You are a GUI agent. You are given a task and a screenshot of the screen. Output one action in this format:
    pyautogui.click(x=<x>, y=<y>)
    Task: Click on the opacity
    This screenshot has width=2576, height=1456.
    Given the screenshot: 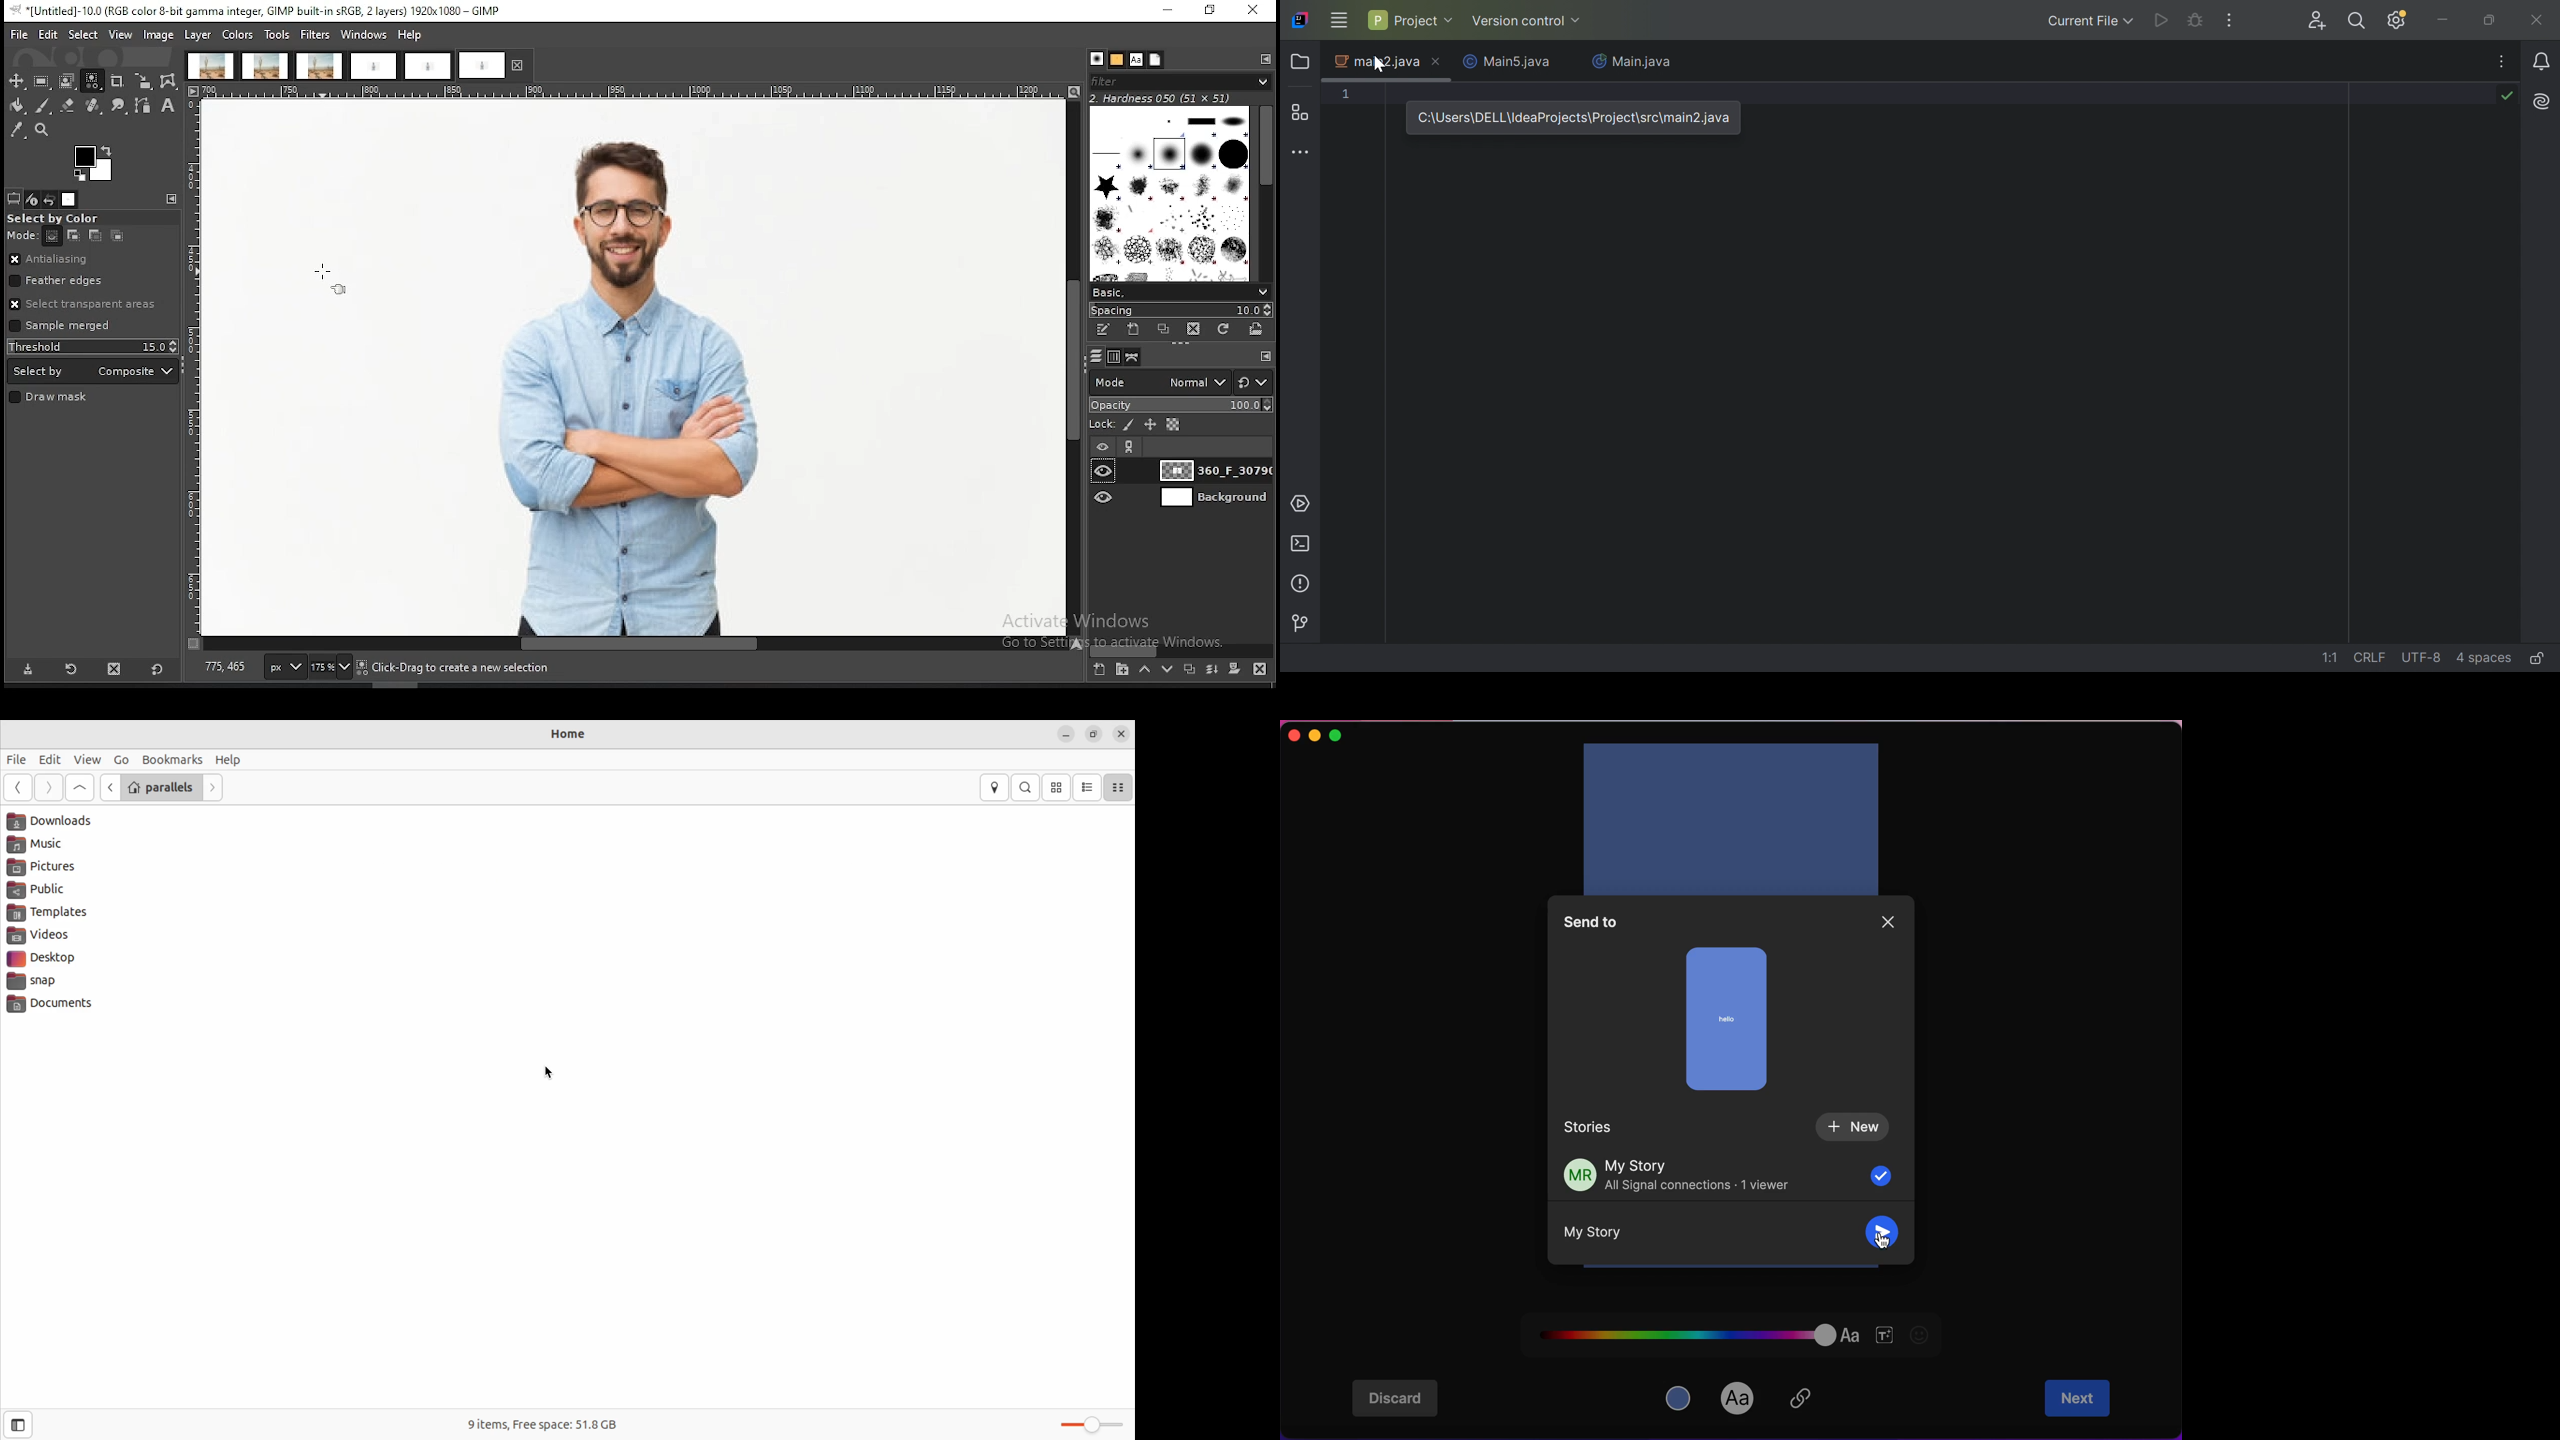 What is the action you would take?
    pyautogui.click(x=1180, y=406)
    